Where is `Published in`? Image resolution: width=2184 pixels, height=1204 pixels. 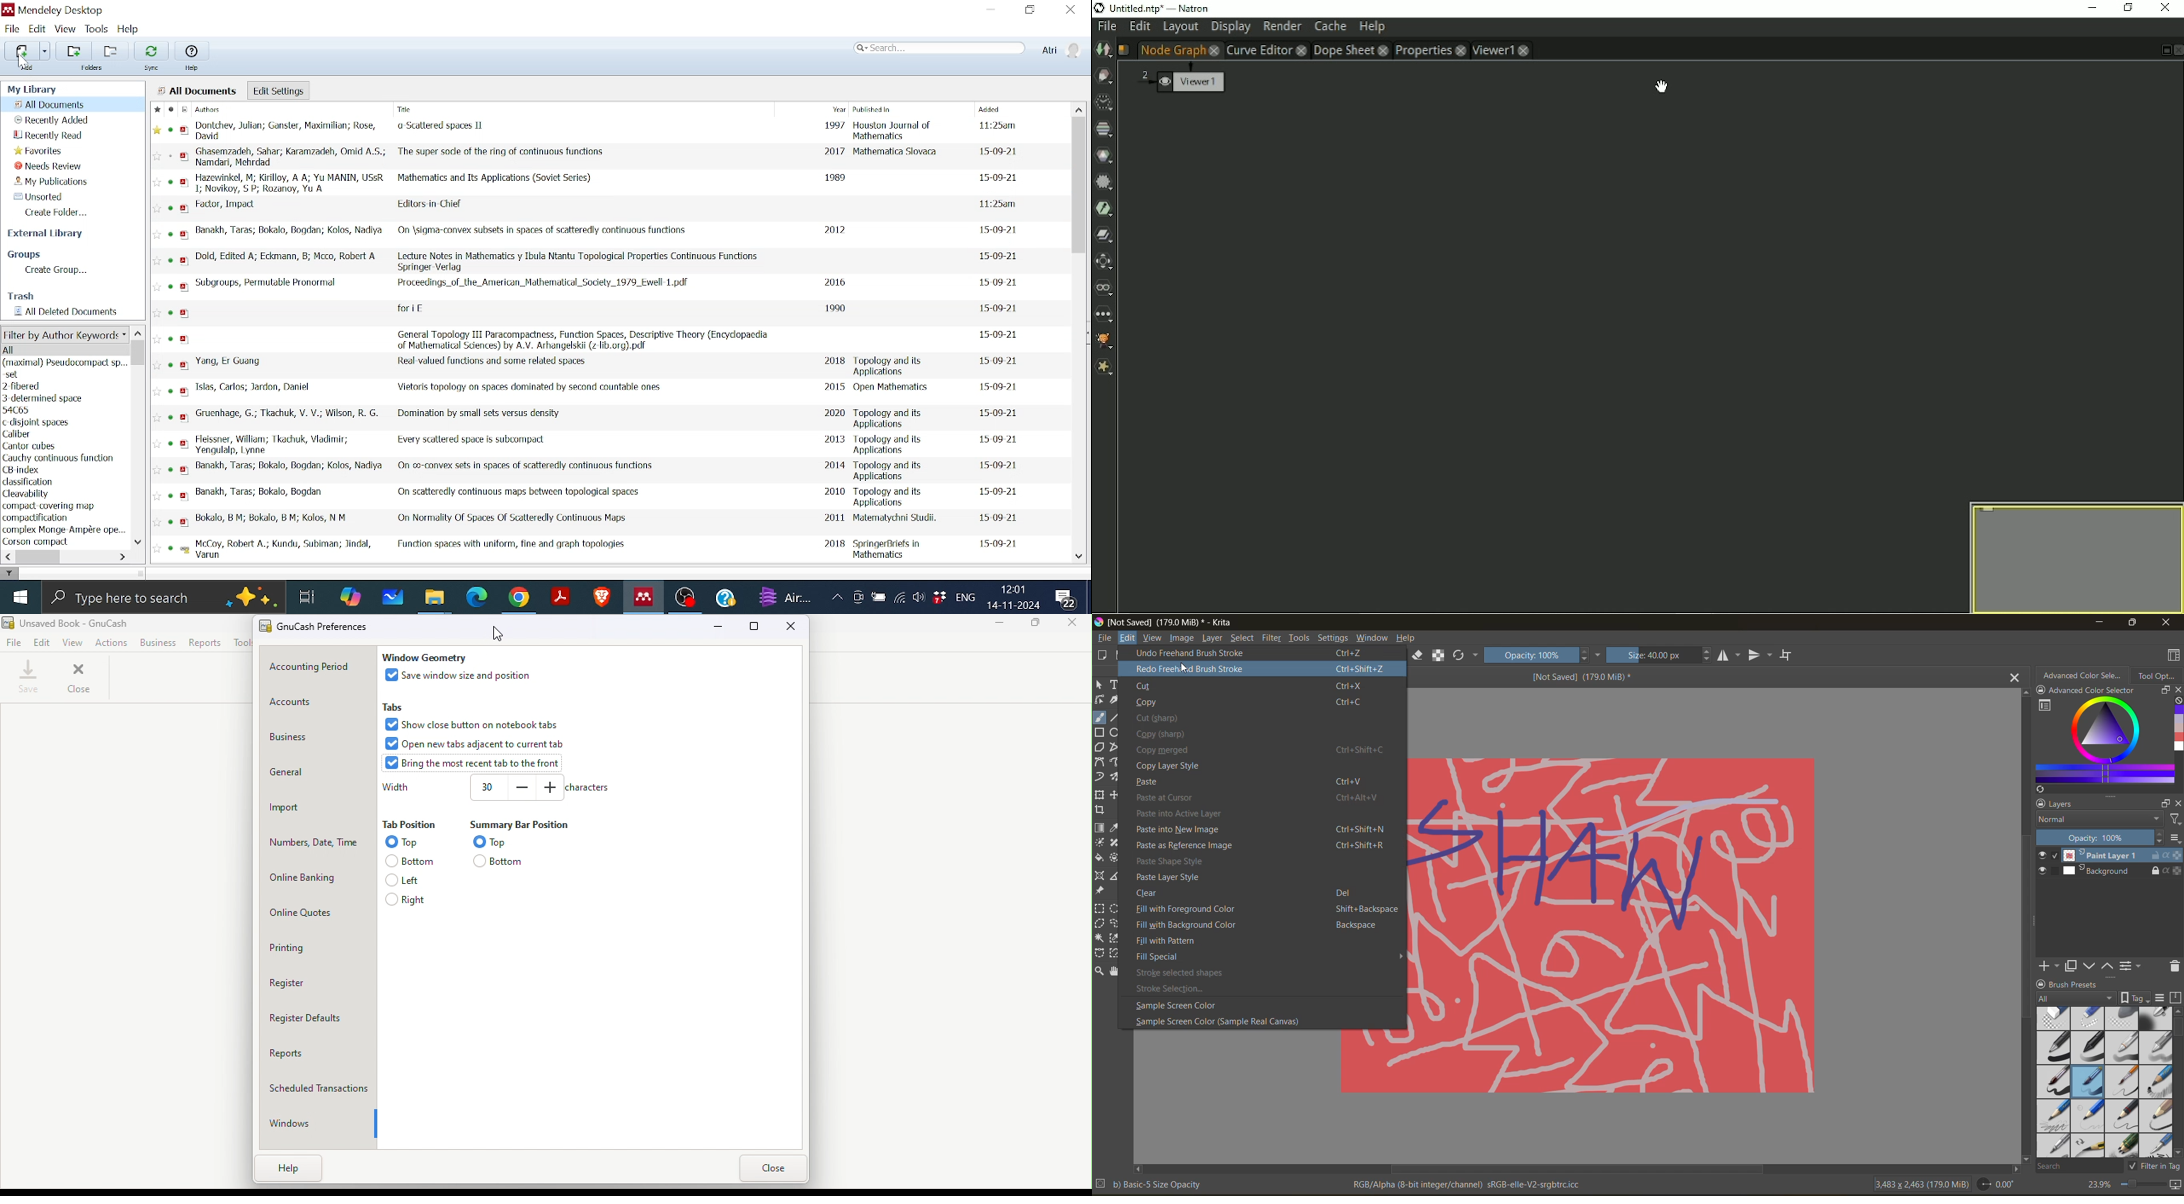 Published in is located at coordinates (897, 518).